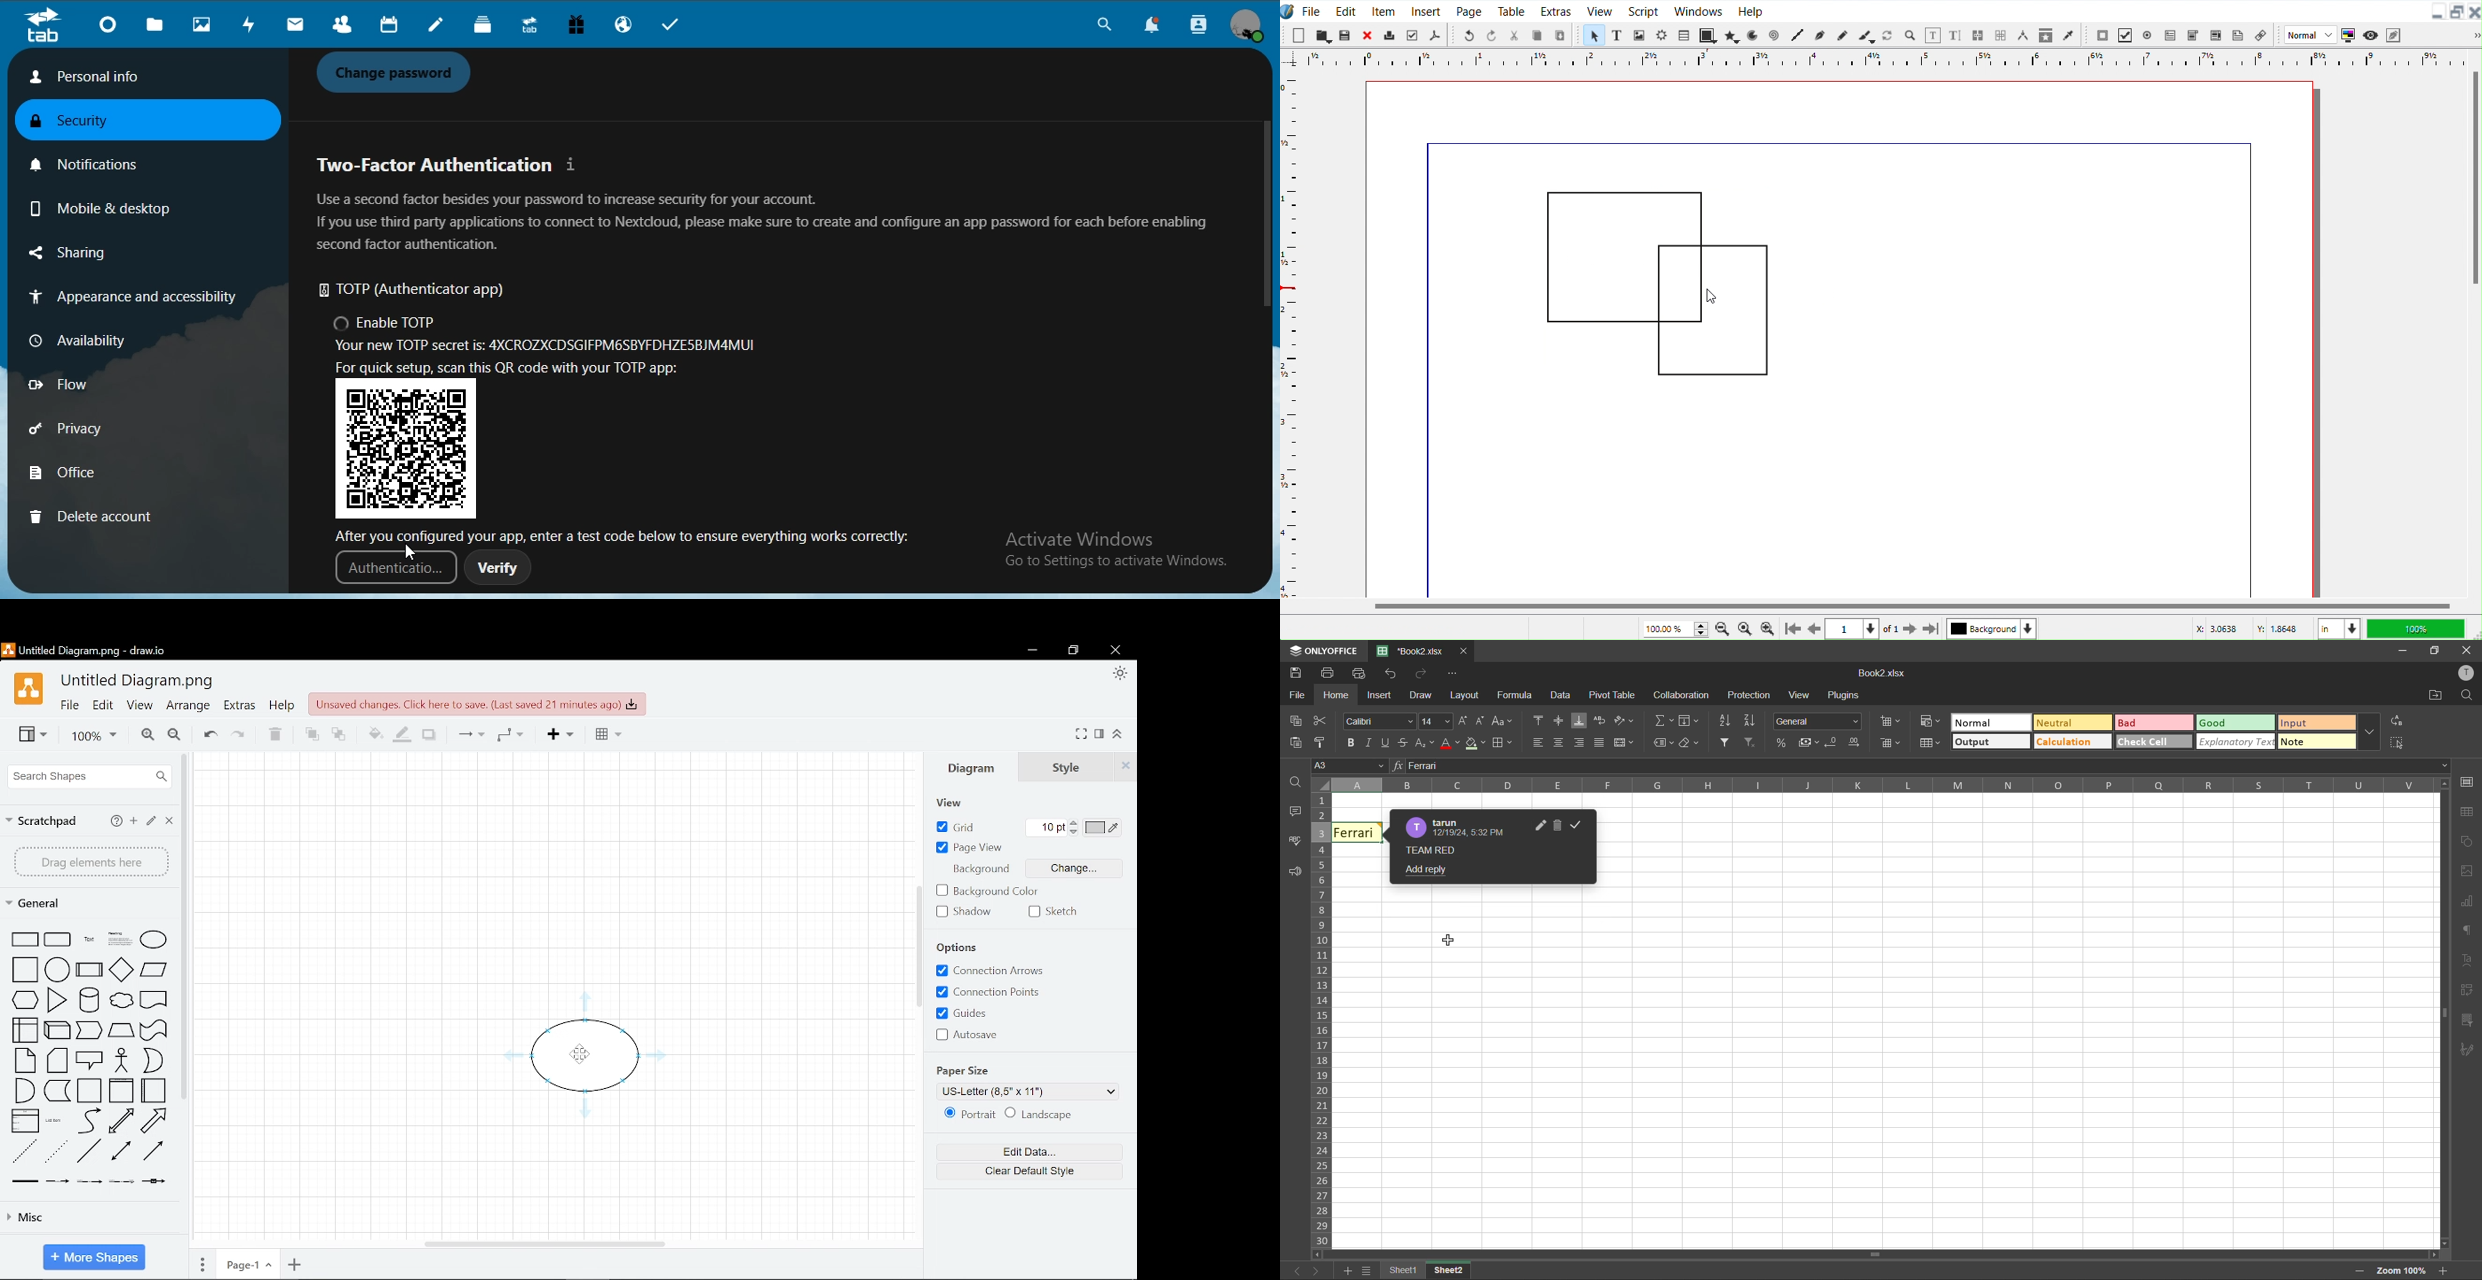 The height and width of the screenshot is (1288, 2492). I want to click on Decrease grid, so click(1076, 834).